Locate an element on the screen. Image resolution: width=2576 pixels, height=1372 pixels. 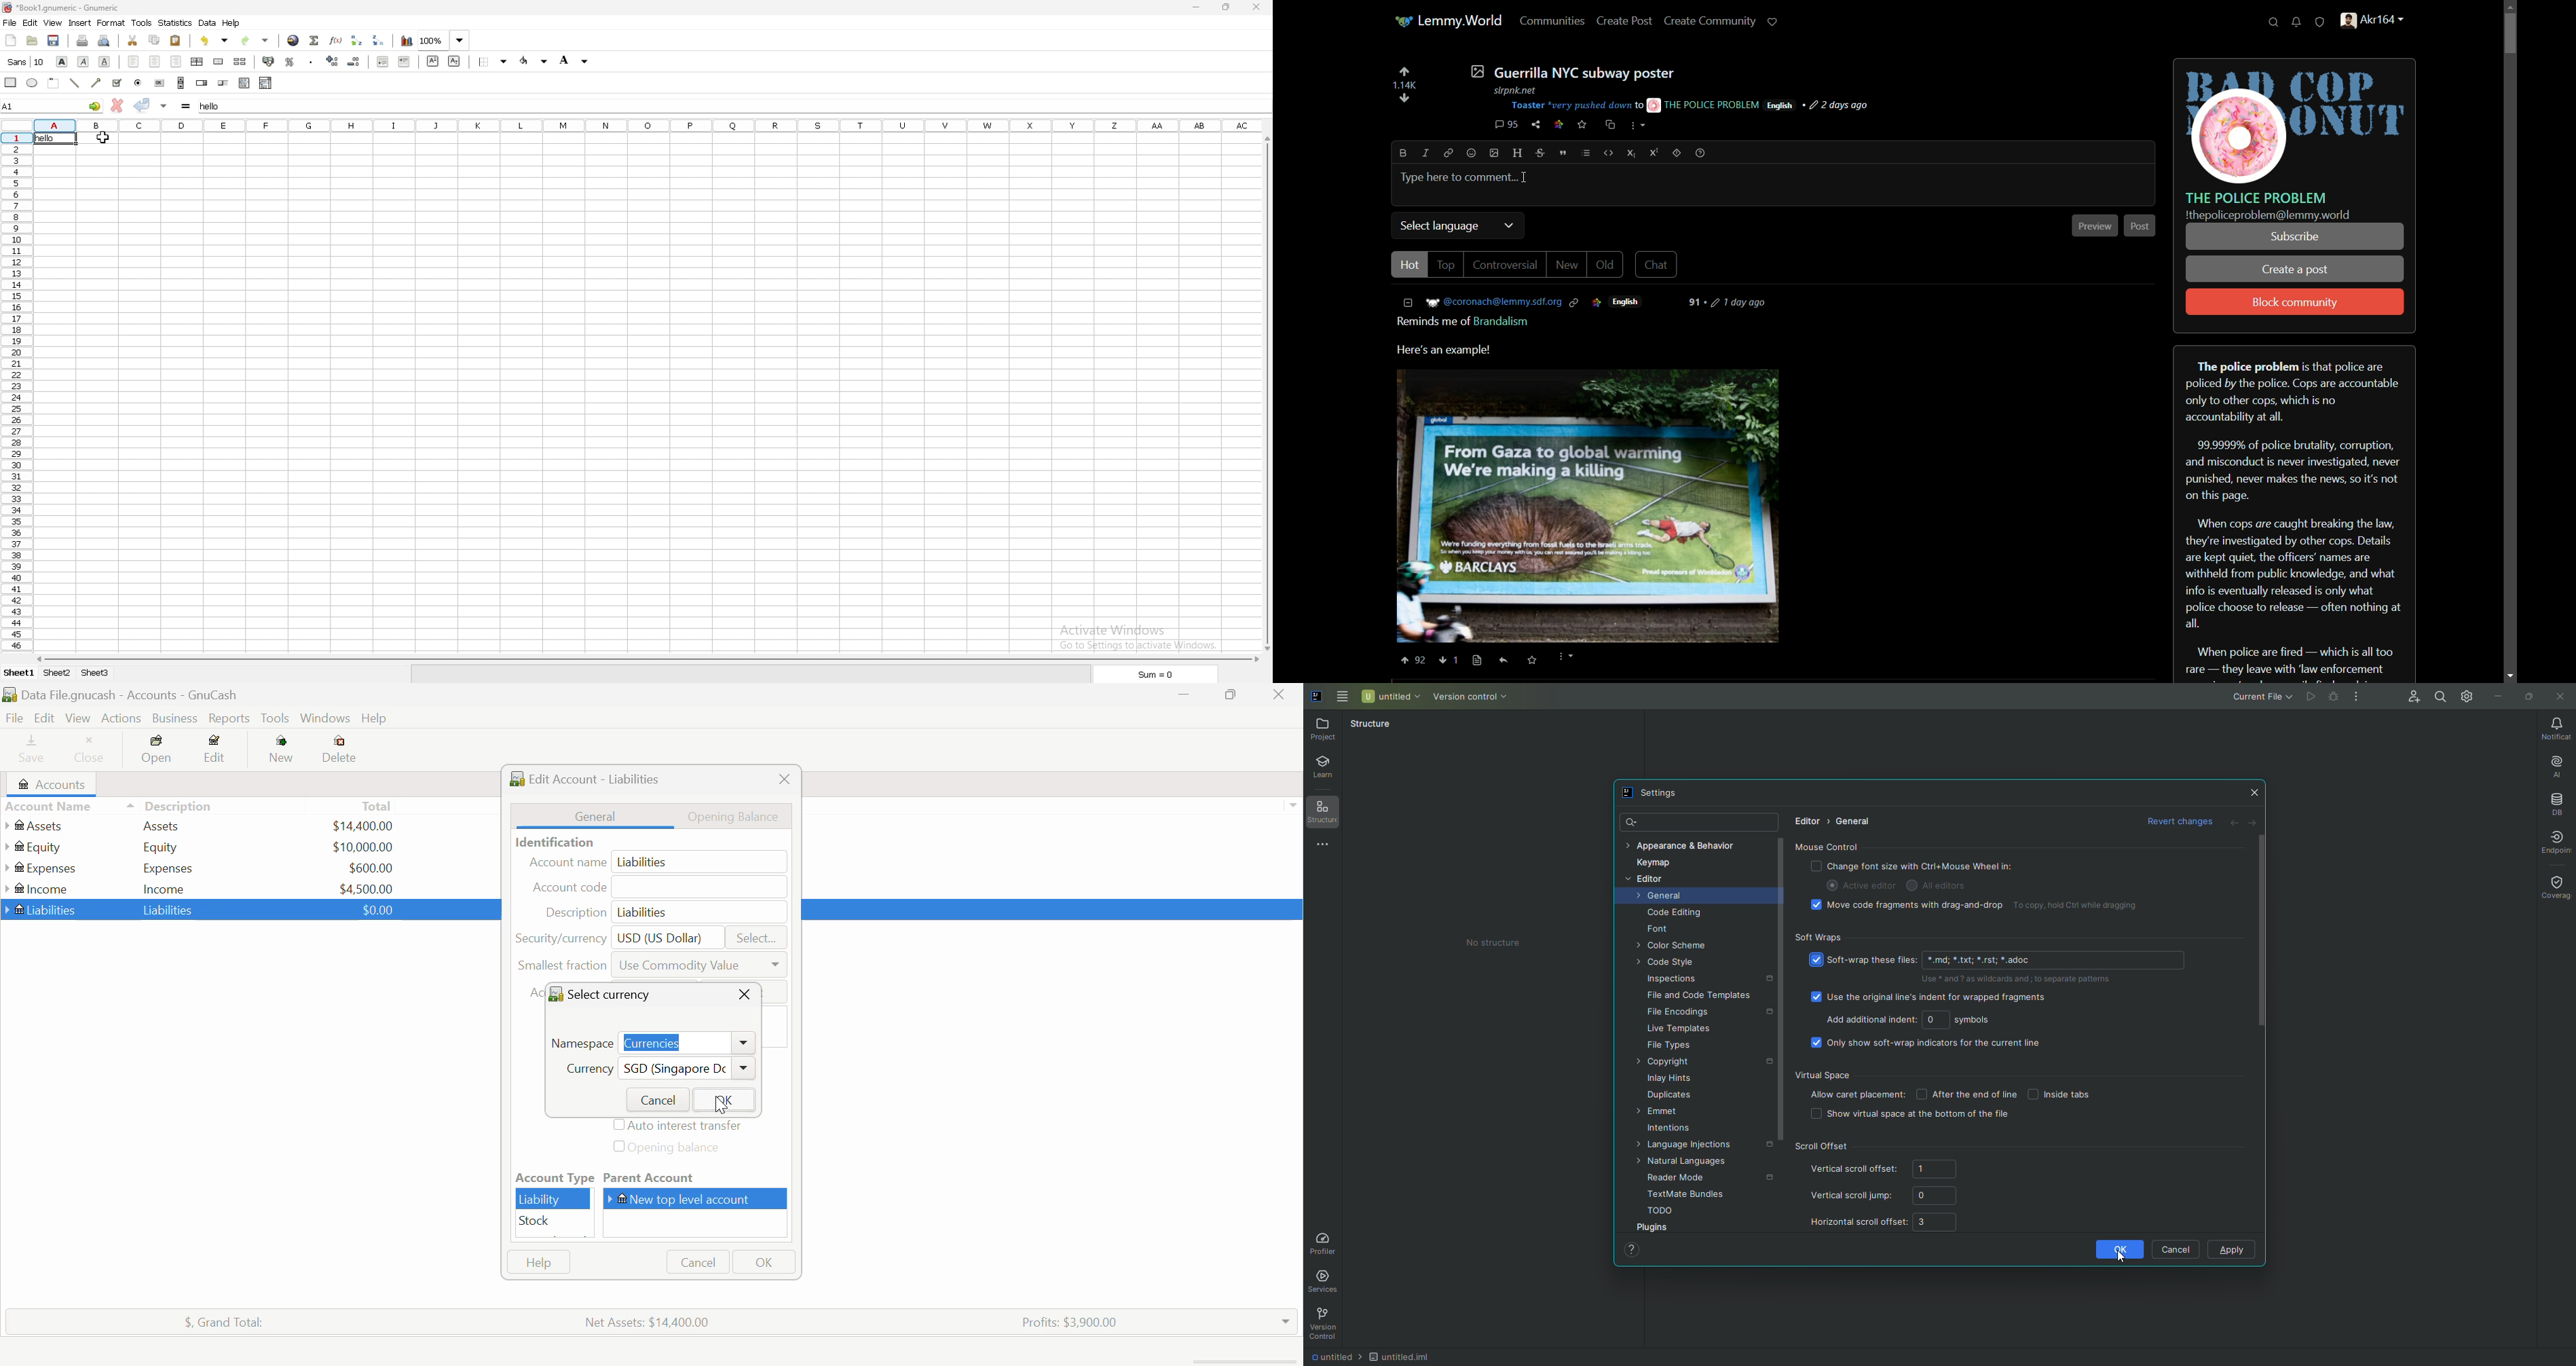
OK is located at coordinates (722, 1099).